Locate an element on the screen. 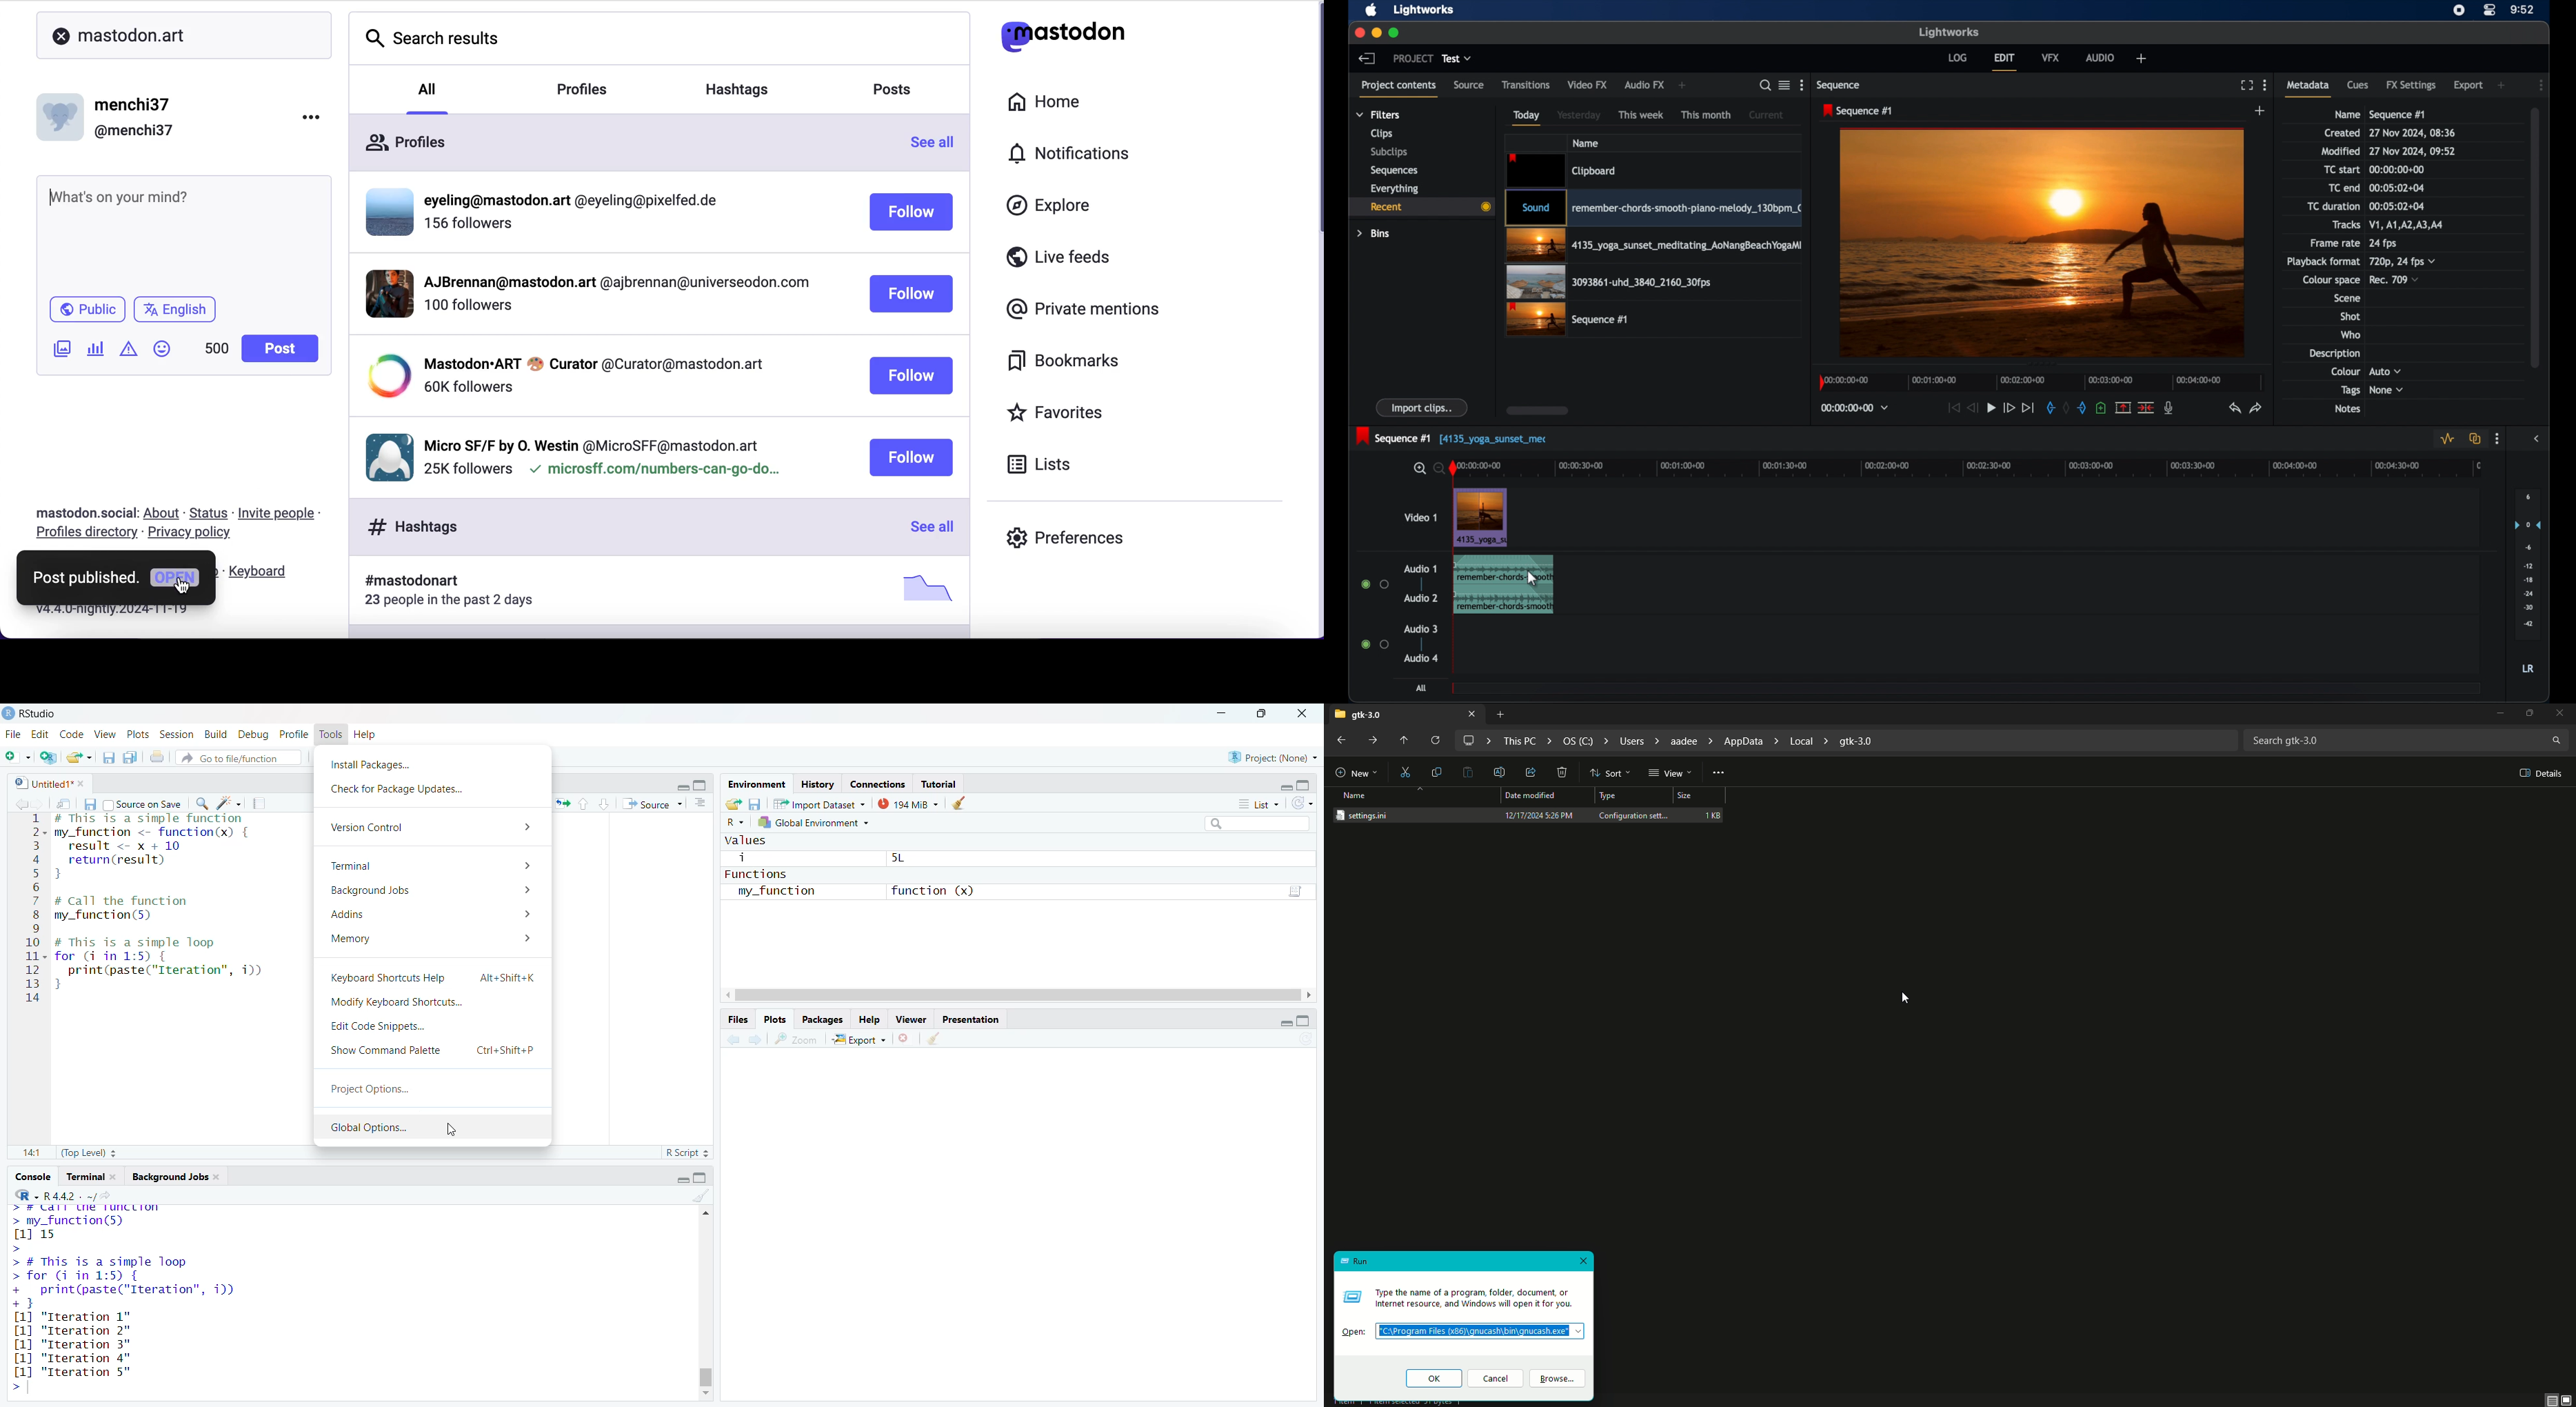 Image resolution: width=2576 pixels, height=1428 pixels. all is located at coordinates (1422, 688).